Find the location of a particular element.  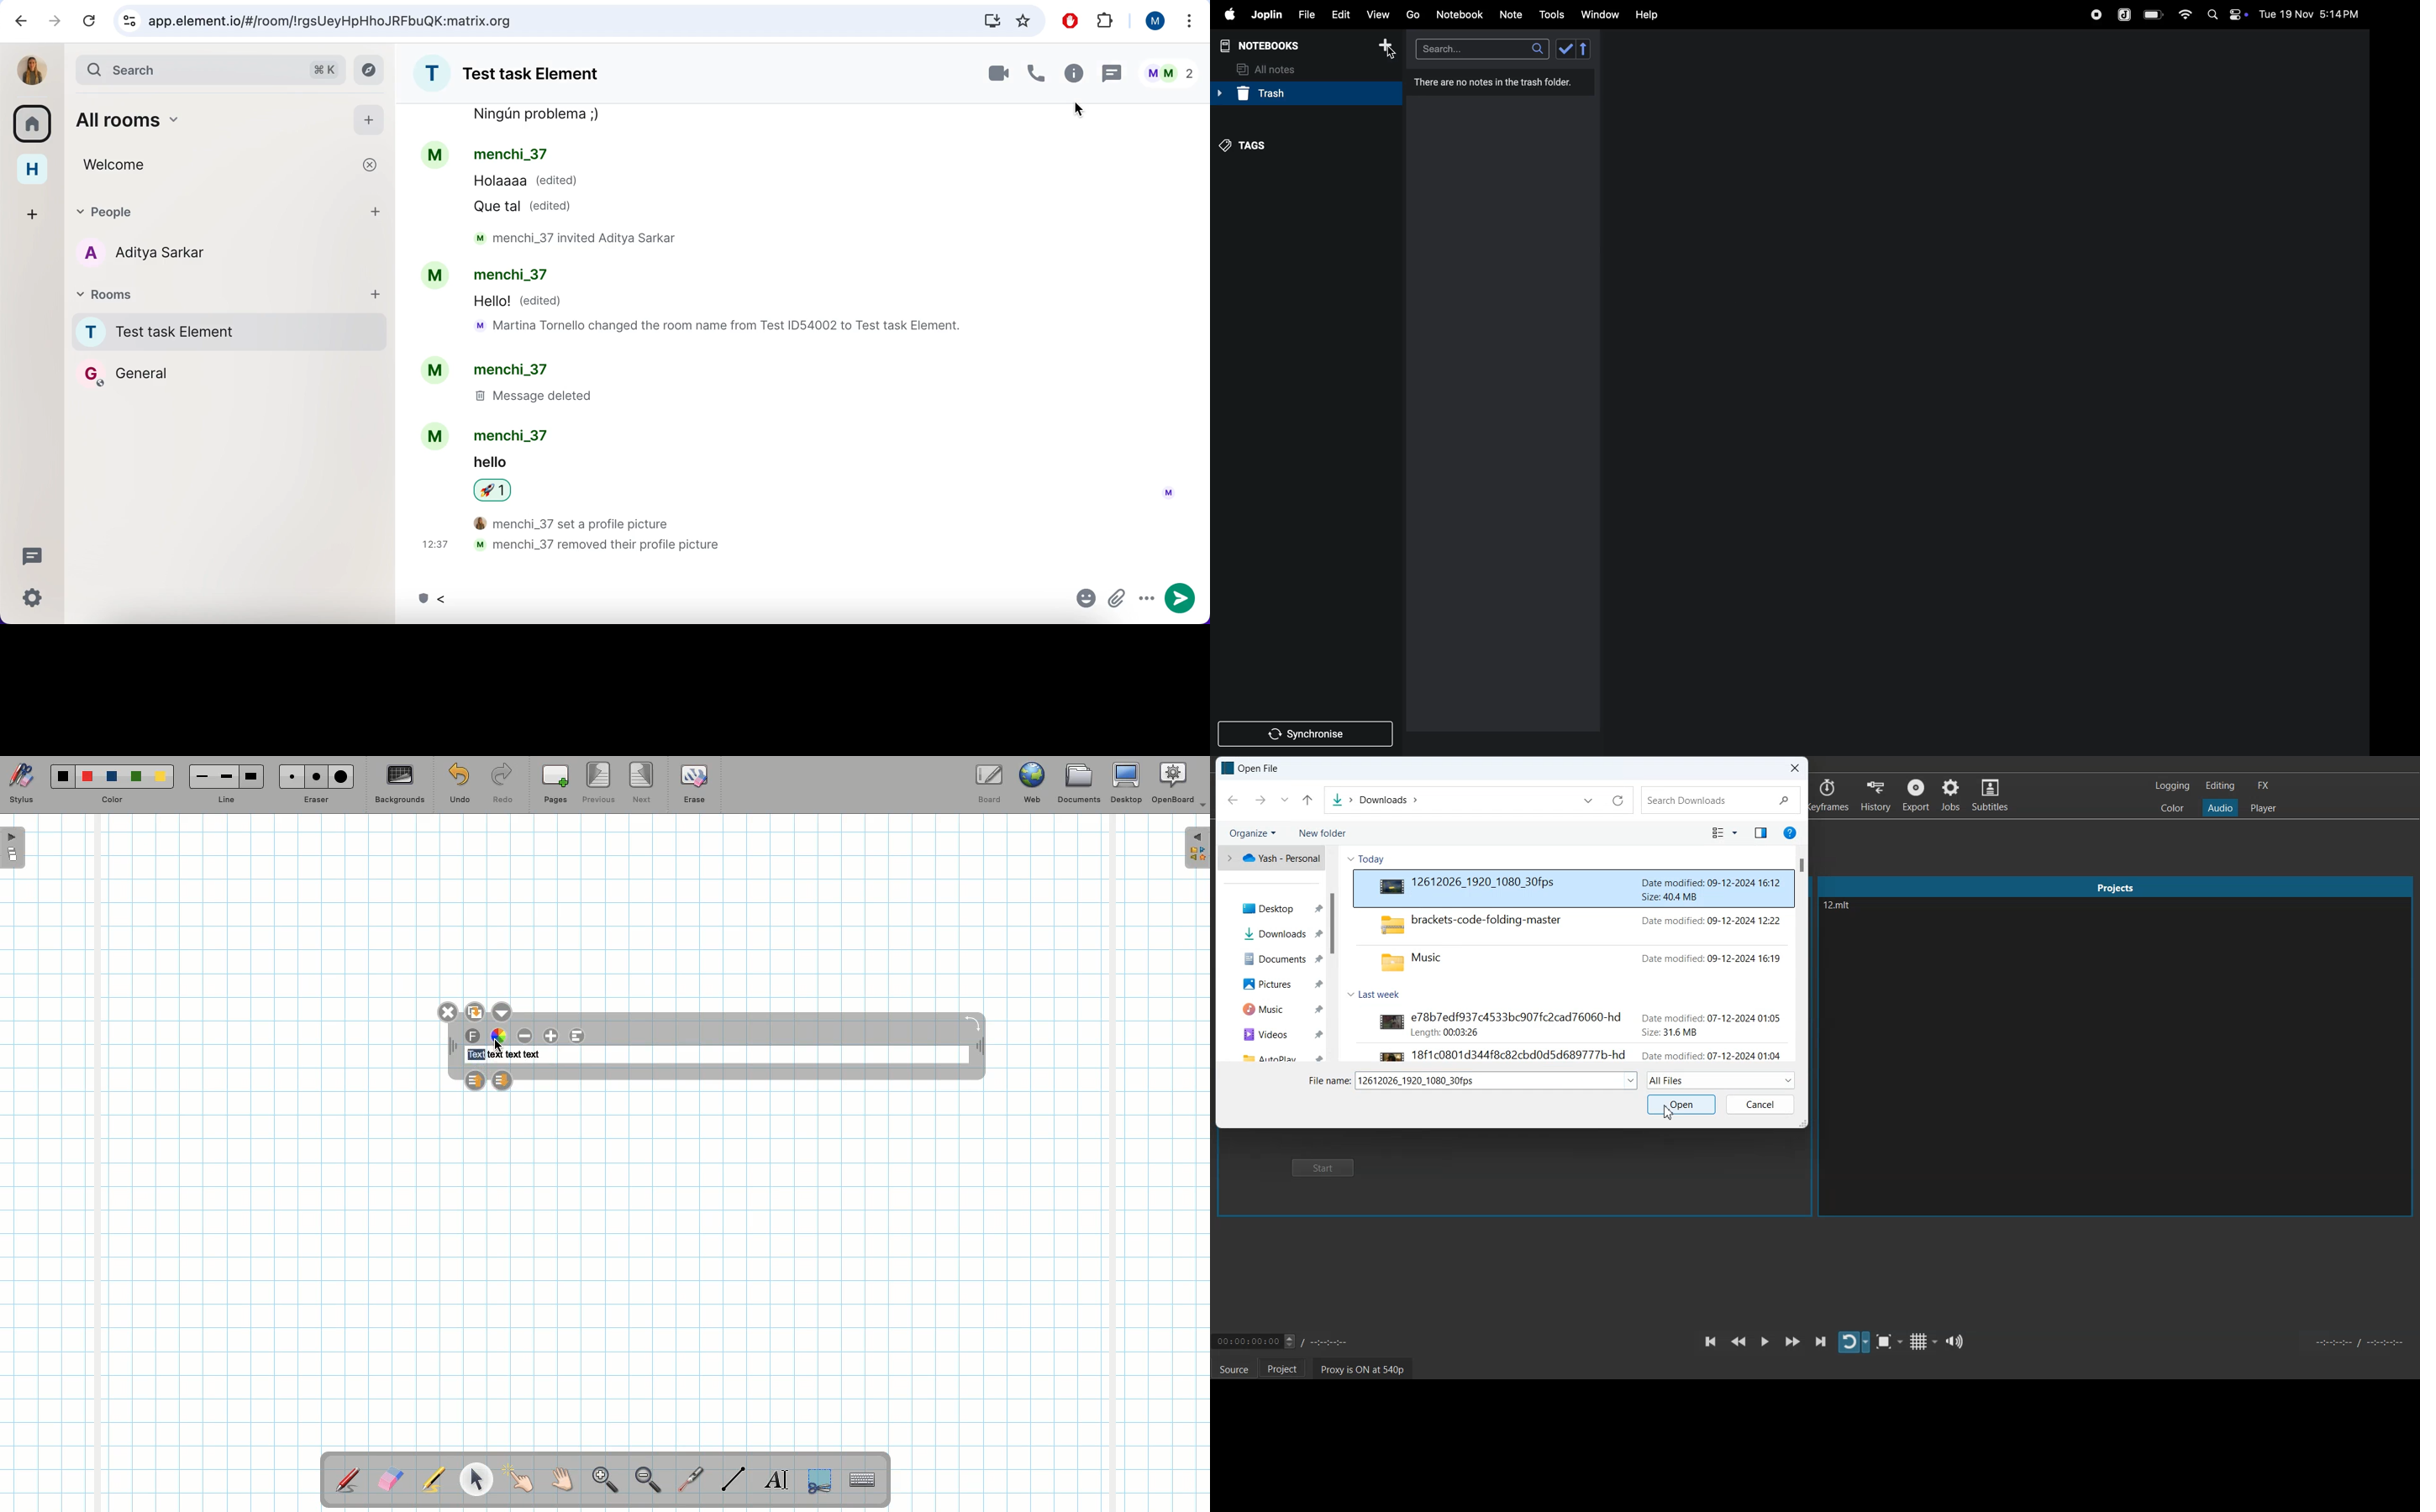

Previous File is located at coordinates (1588, 801).